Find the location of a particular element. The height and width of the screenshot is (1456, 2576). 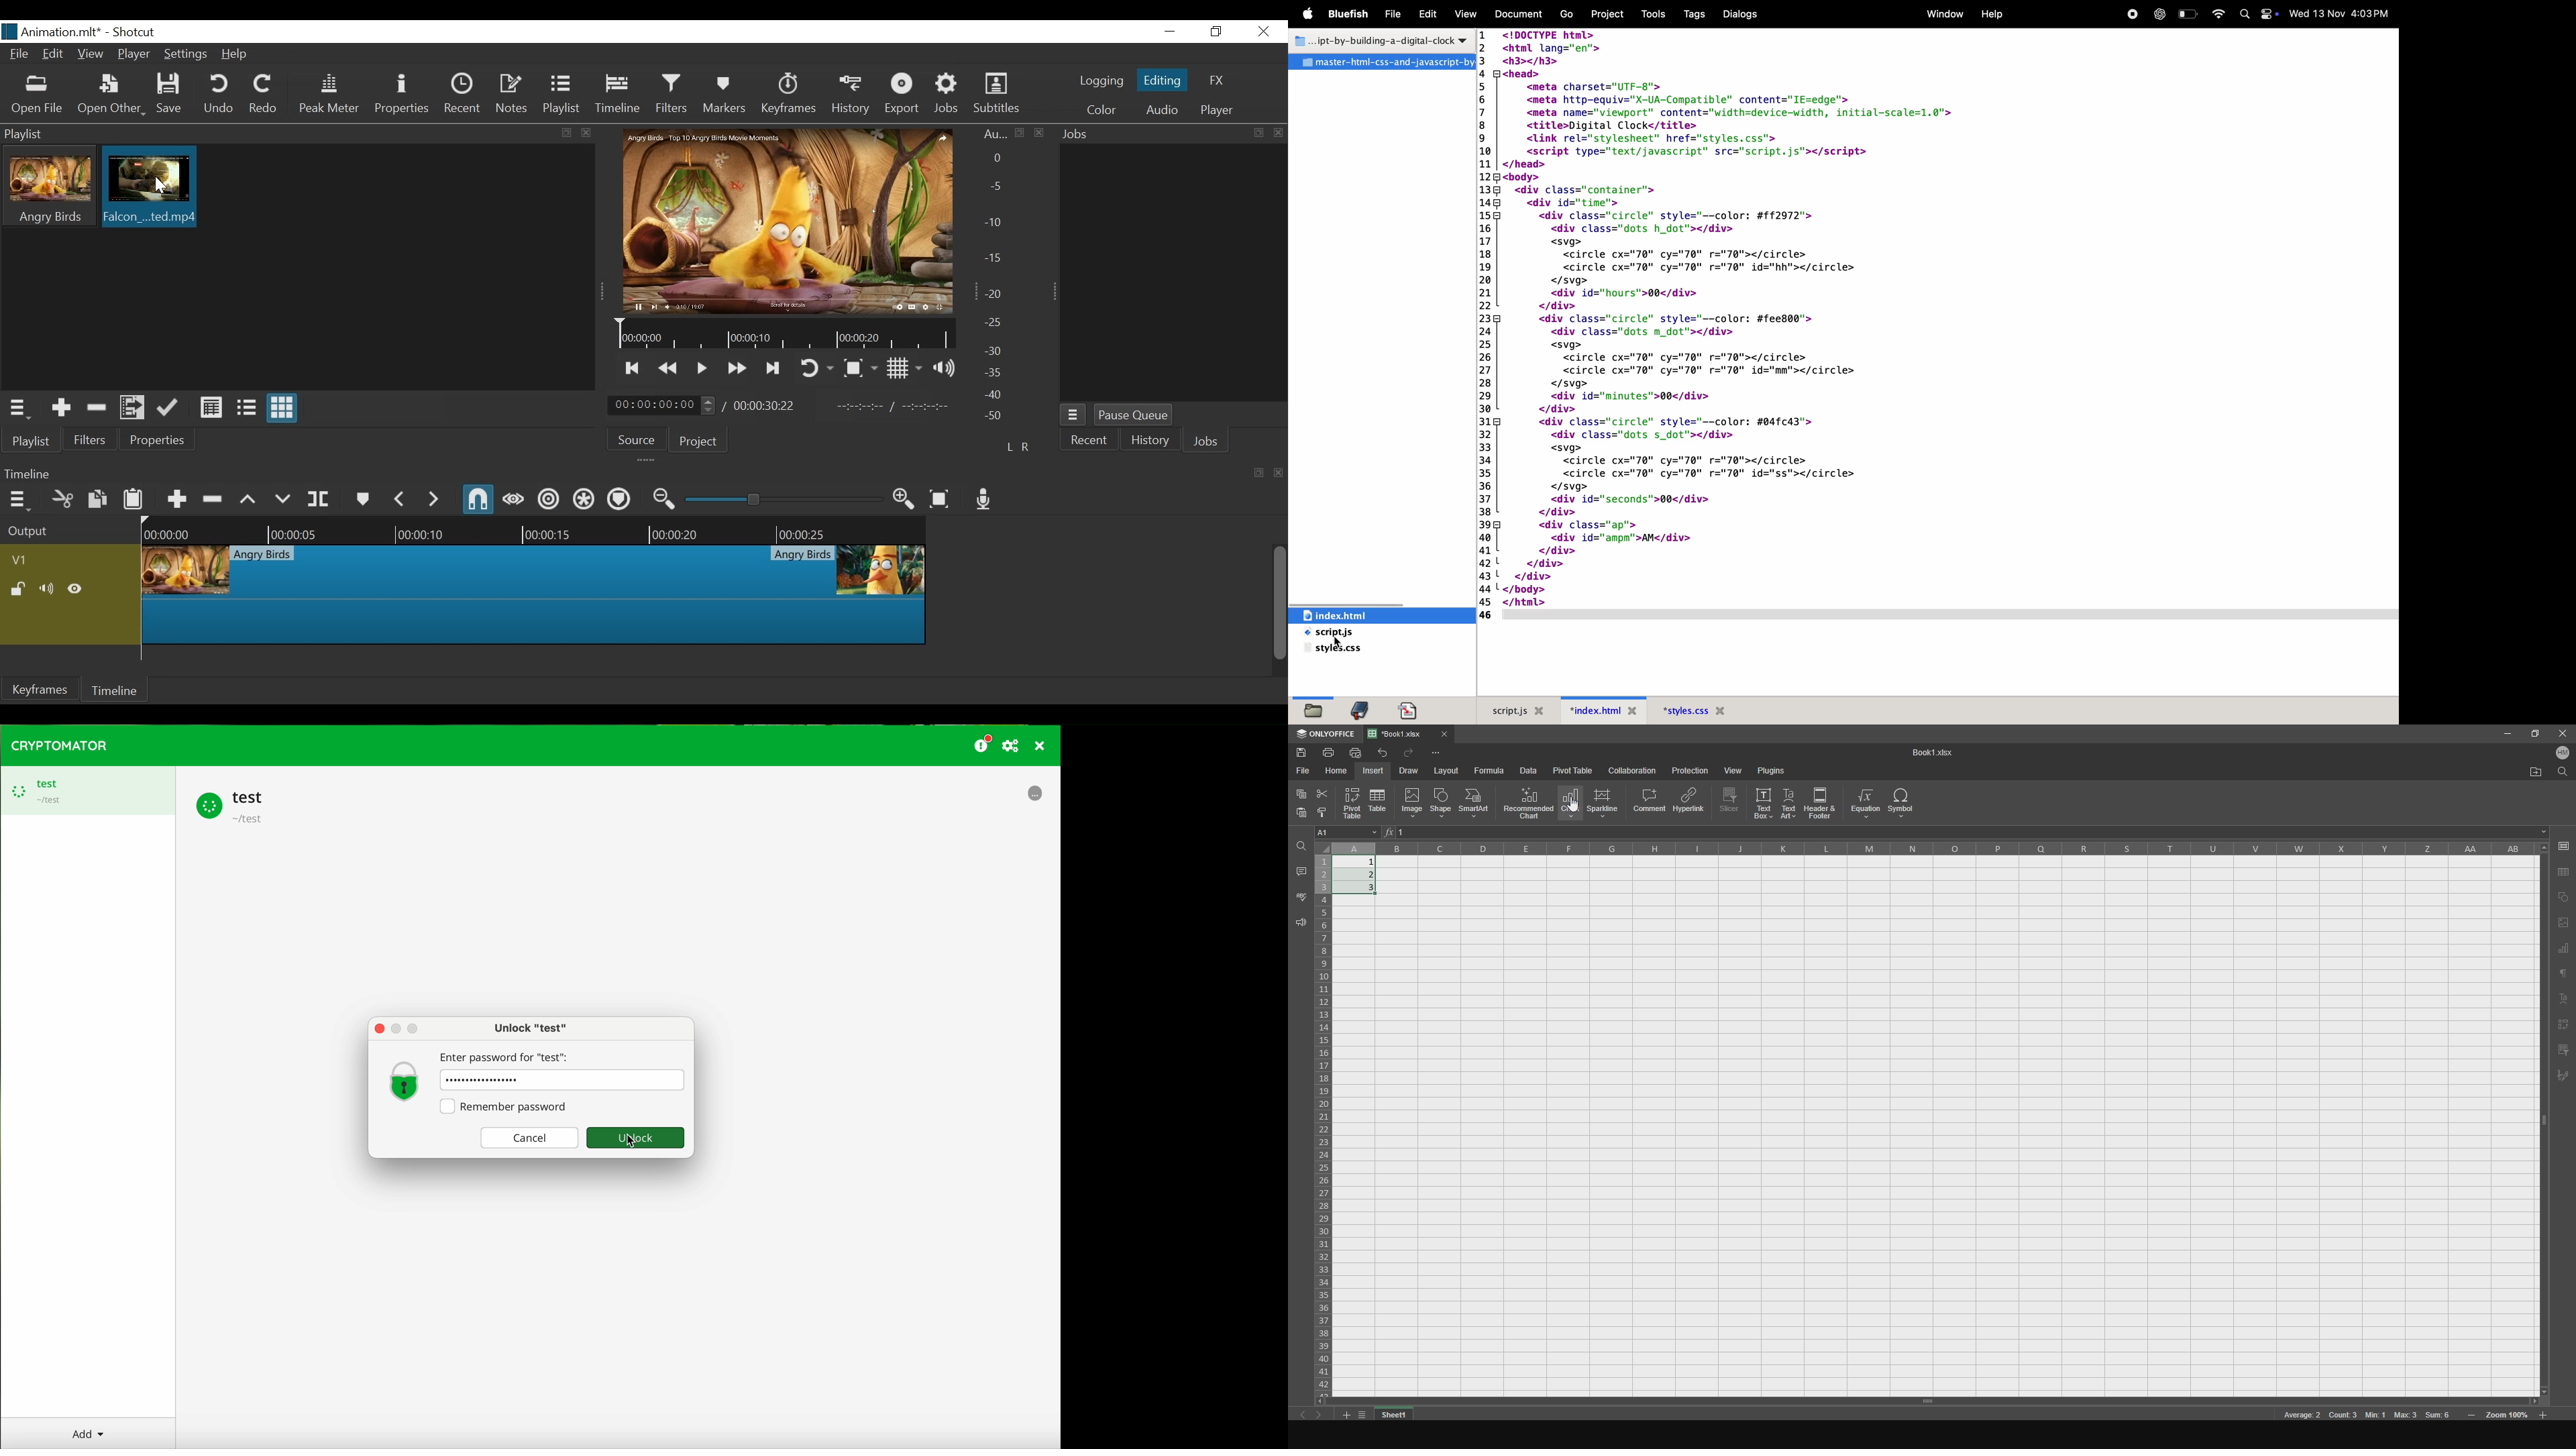

index.html is located at coordinates (1374, 615).